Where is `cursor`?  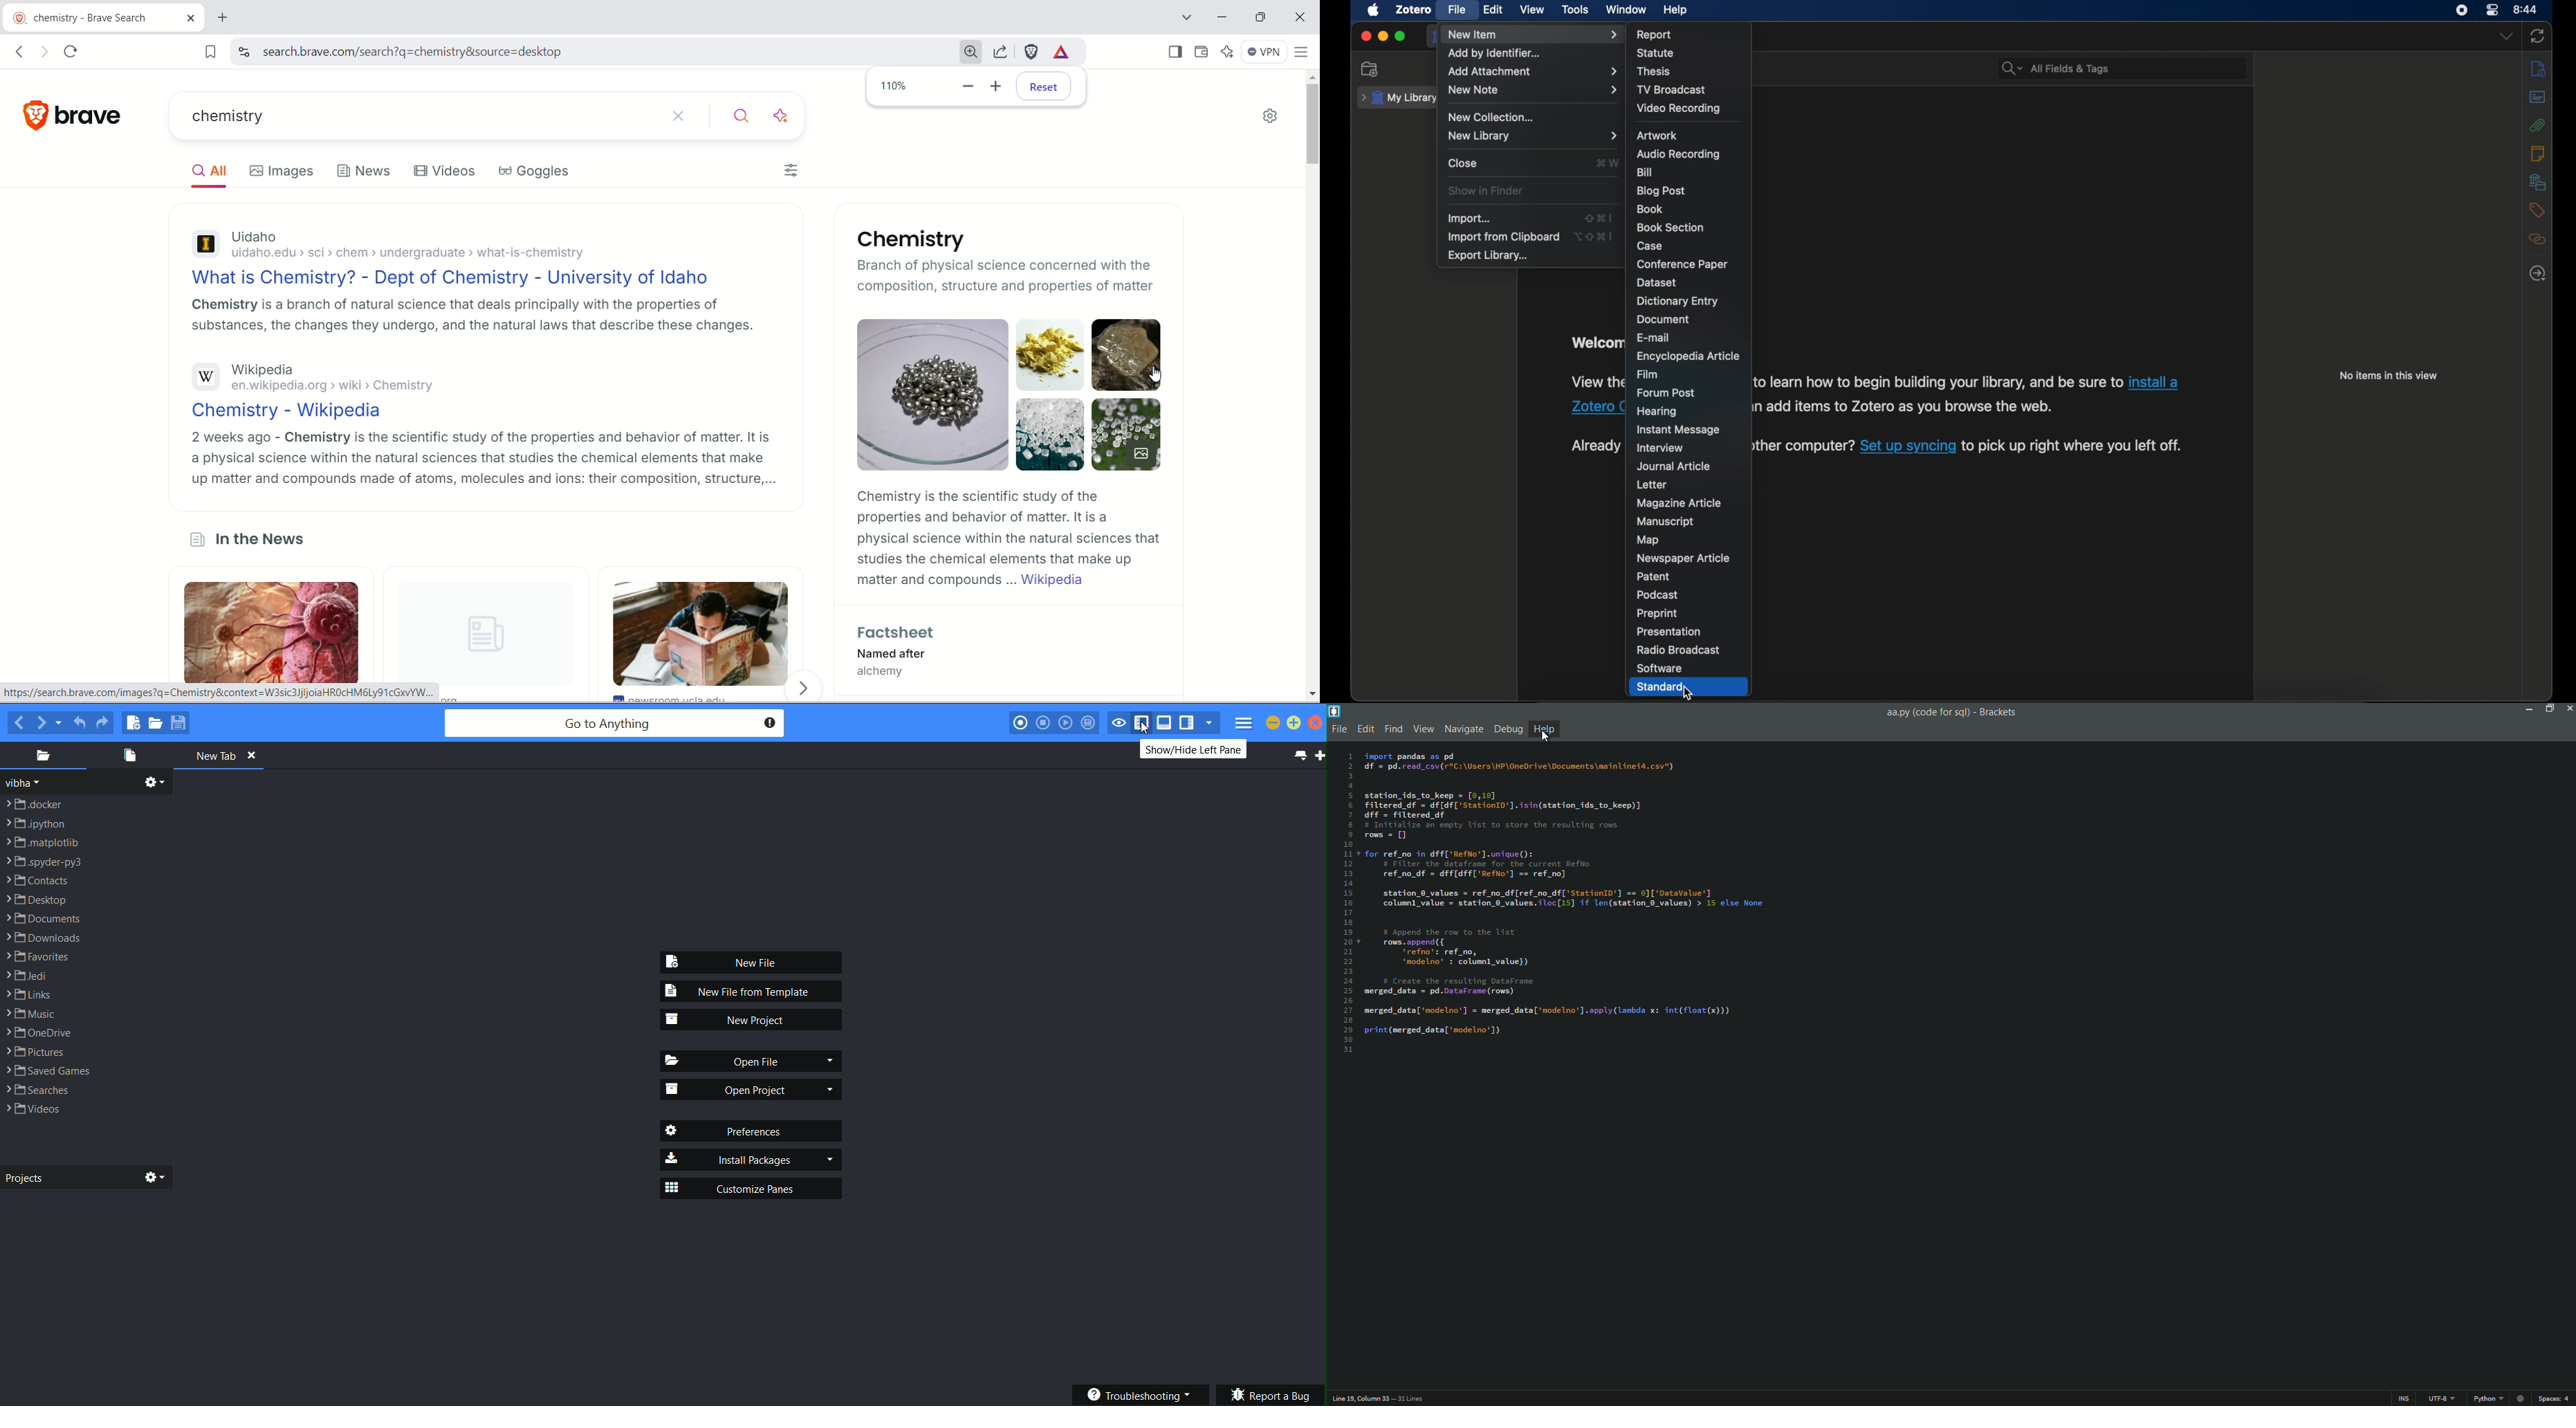 cursor is located at coordinates (1546, 736).